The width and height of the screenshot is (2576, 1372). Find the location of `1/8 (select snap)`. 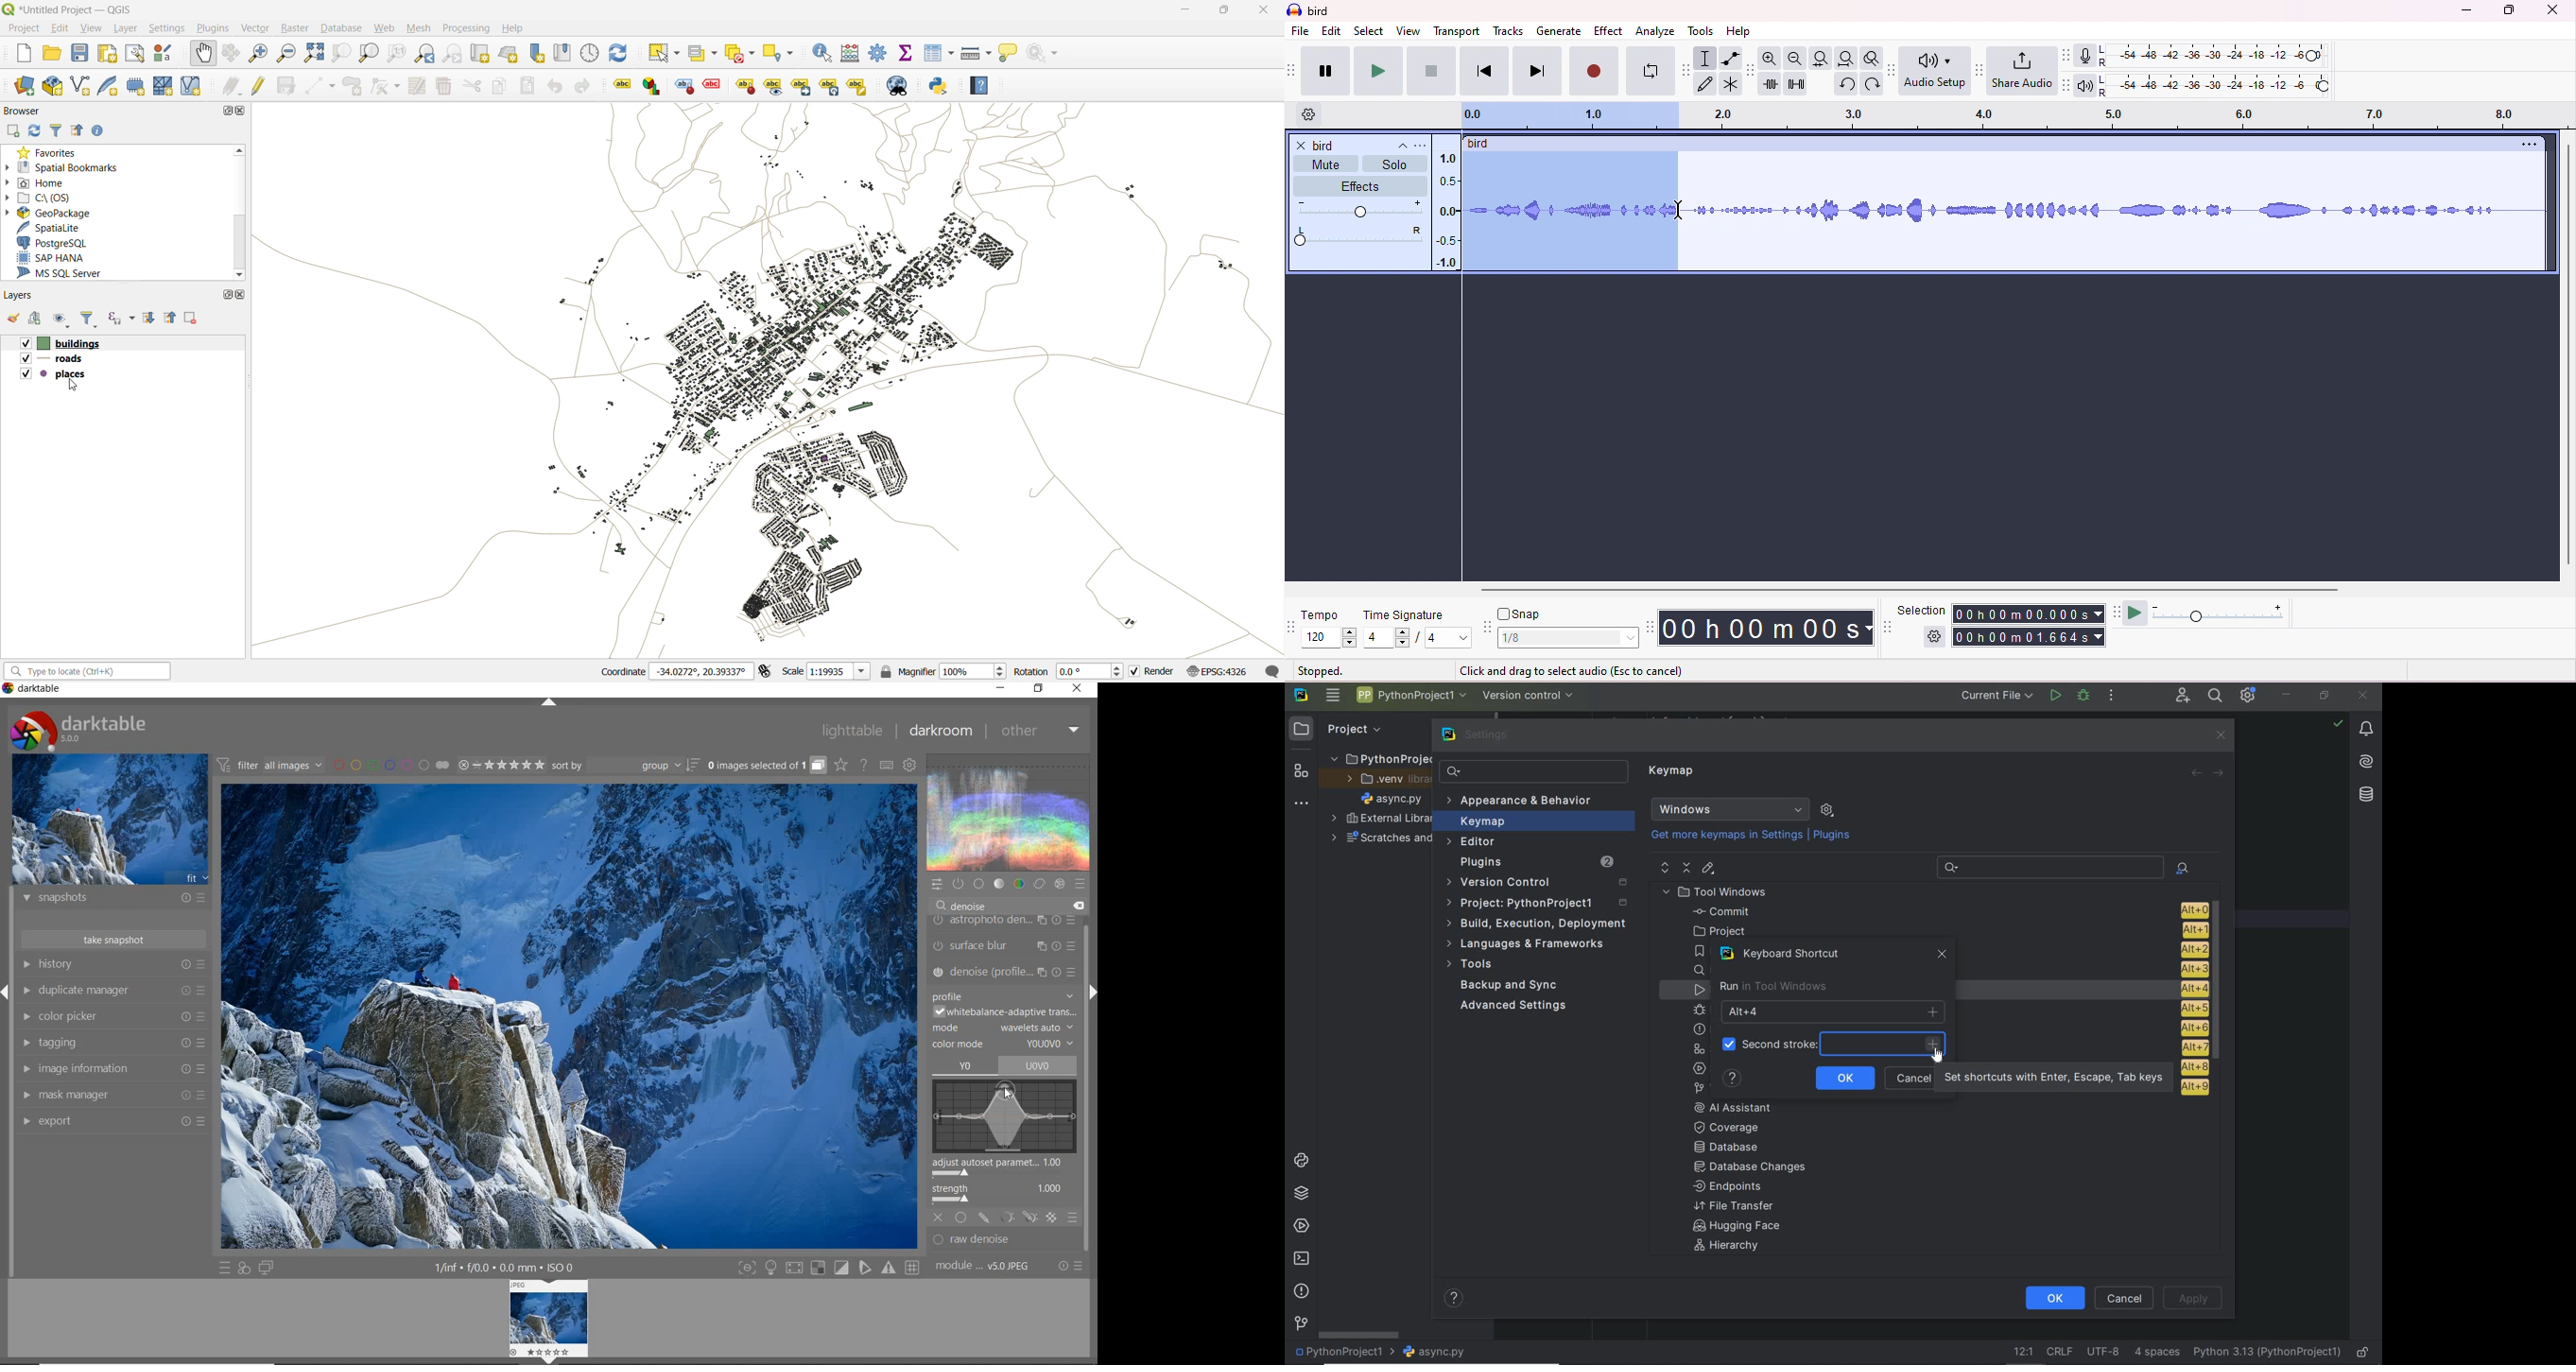

1/8 (select snap) is located at coordinates (1569, 638).